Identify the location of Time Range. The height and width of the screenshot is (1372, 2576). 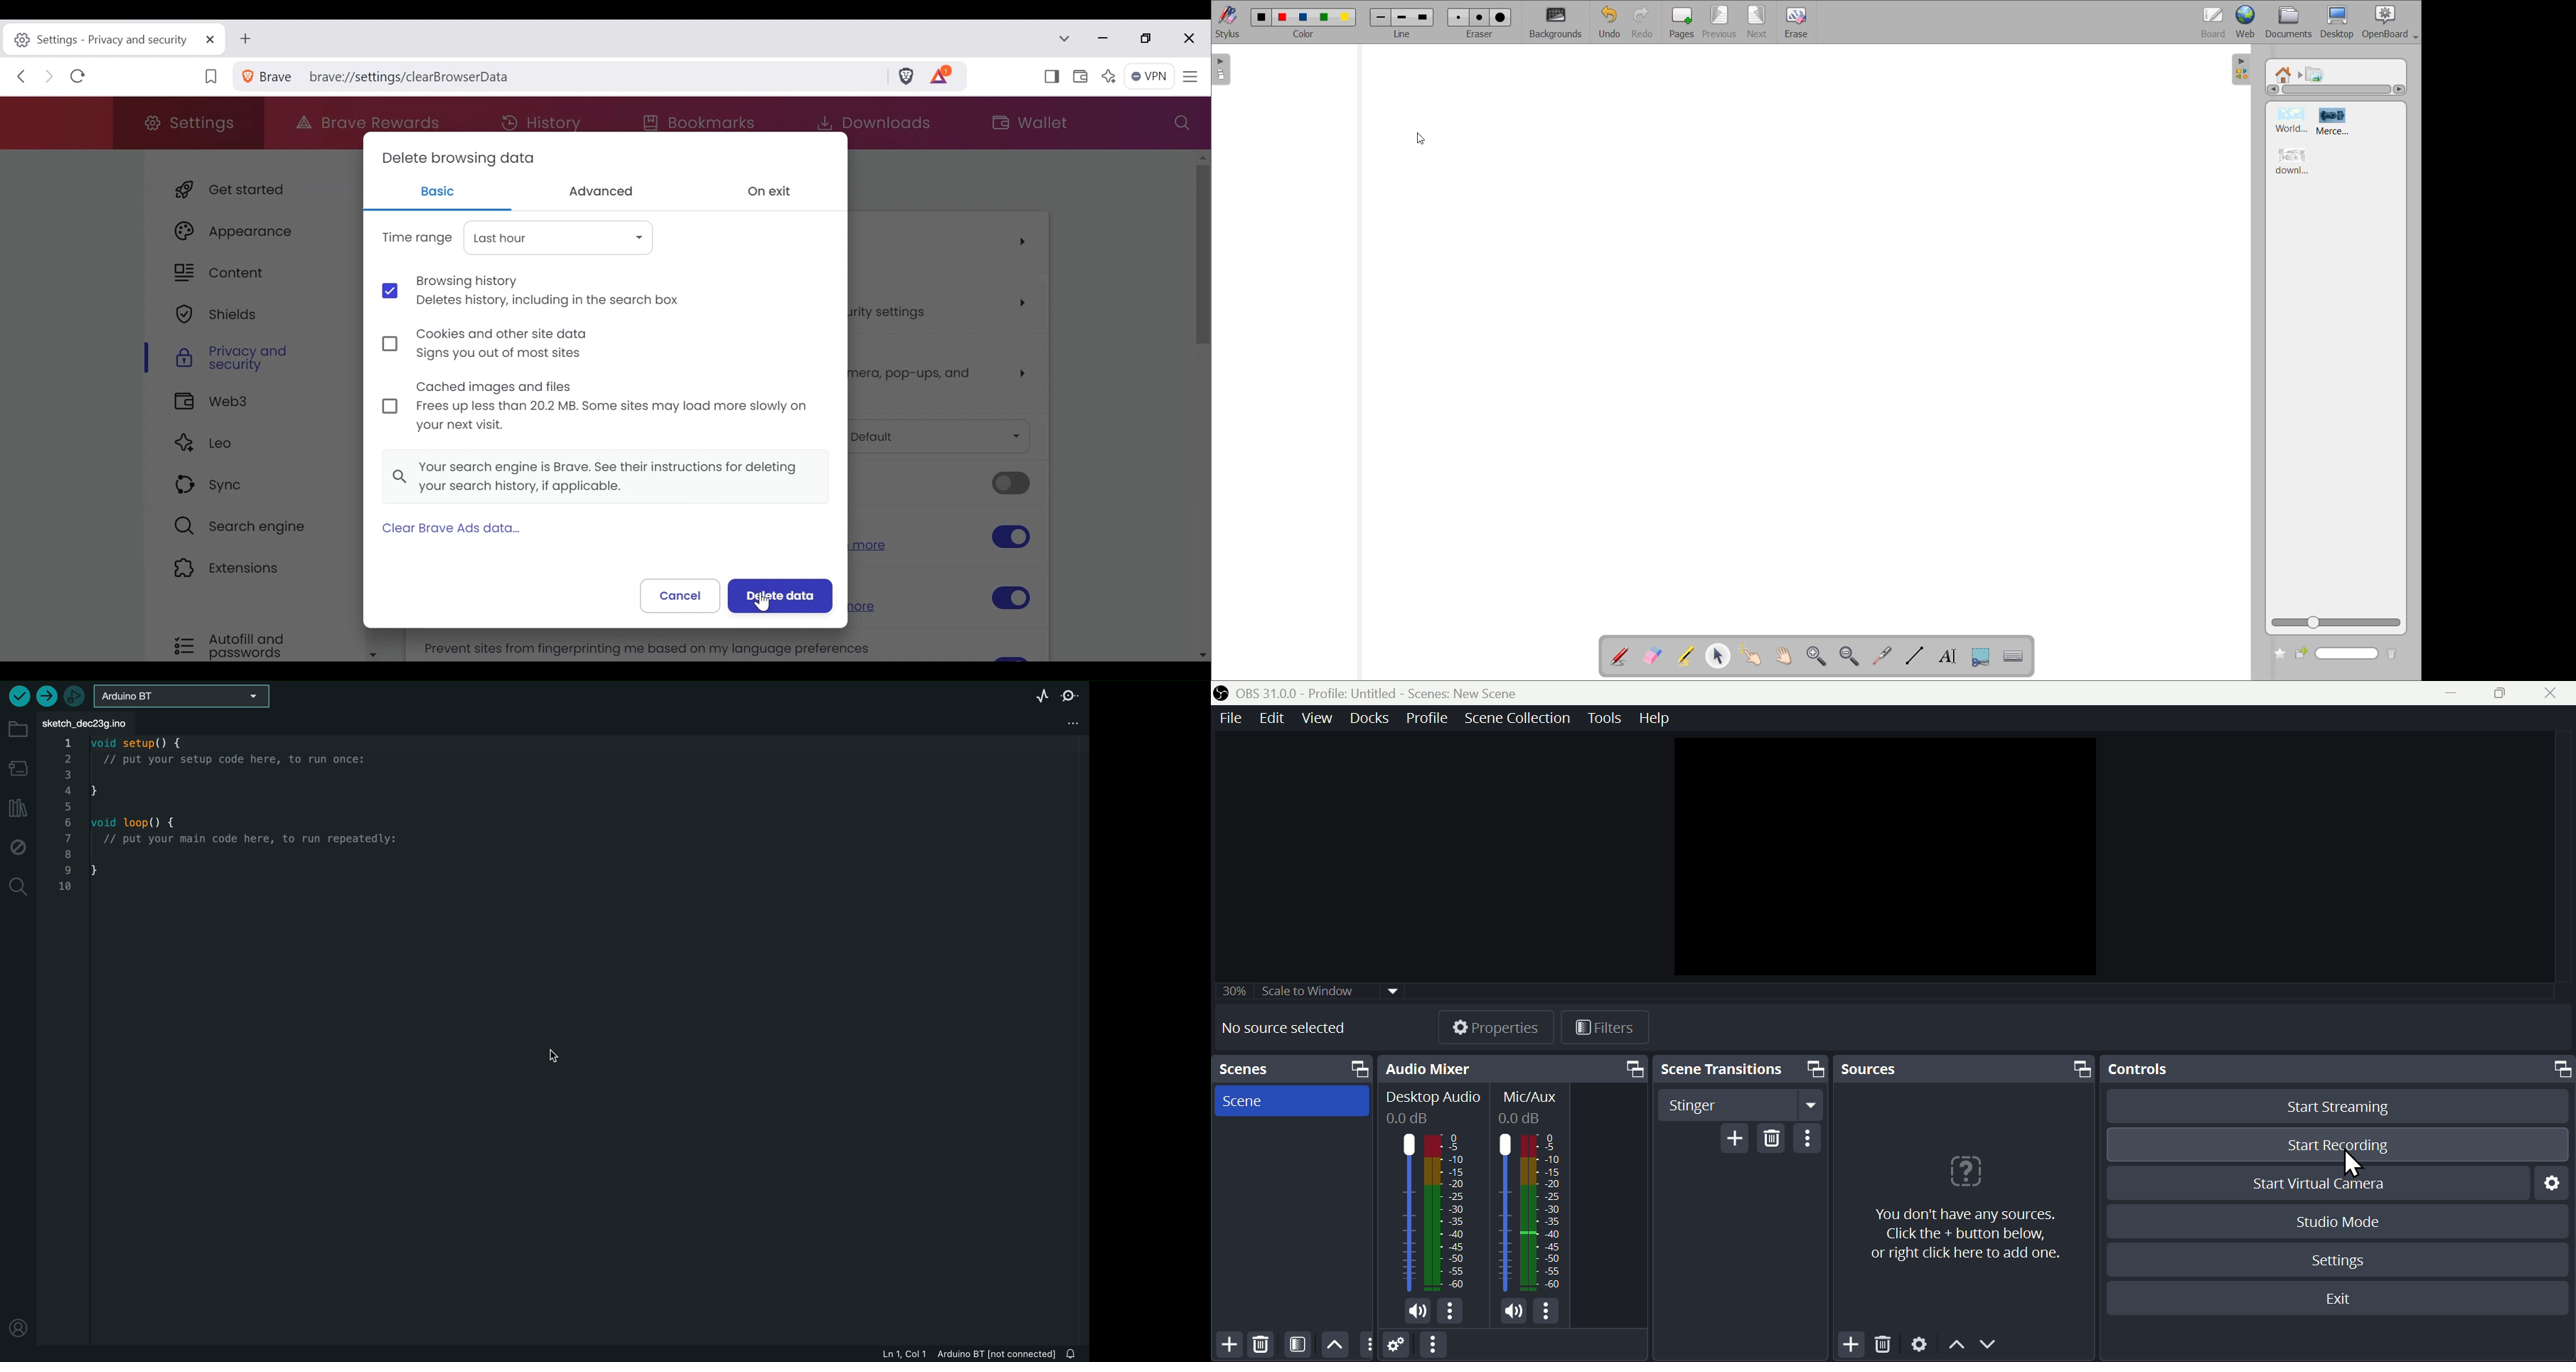
(522, 238).